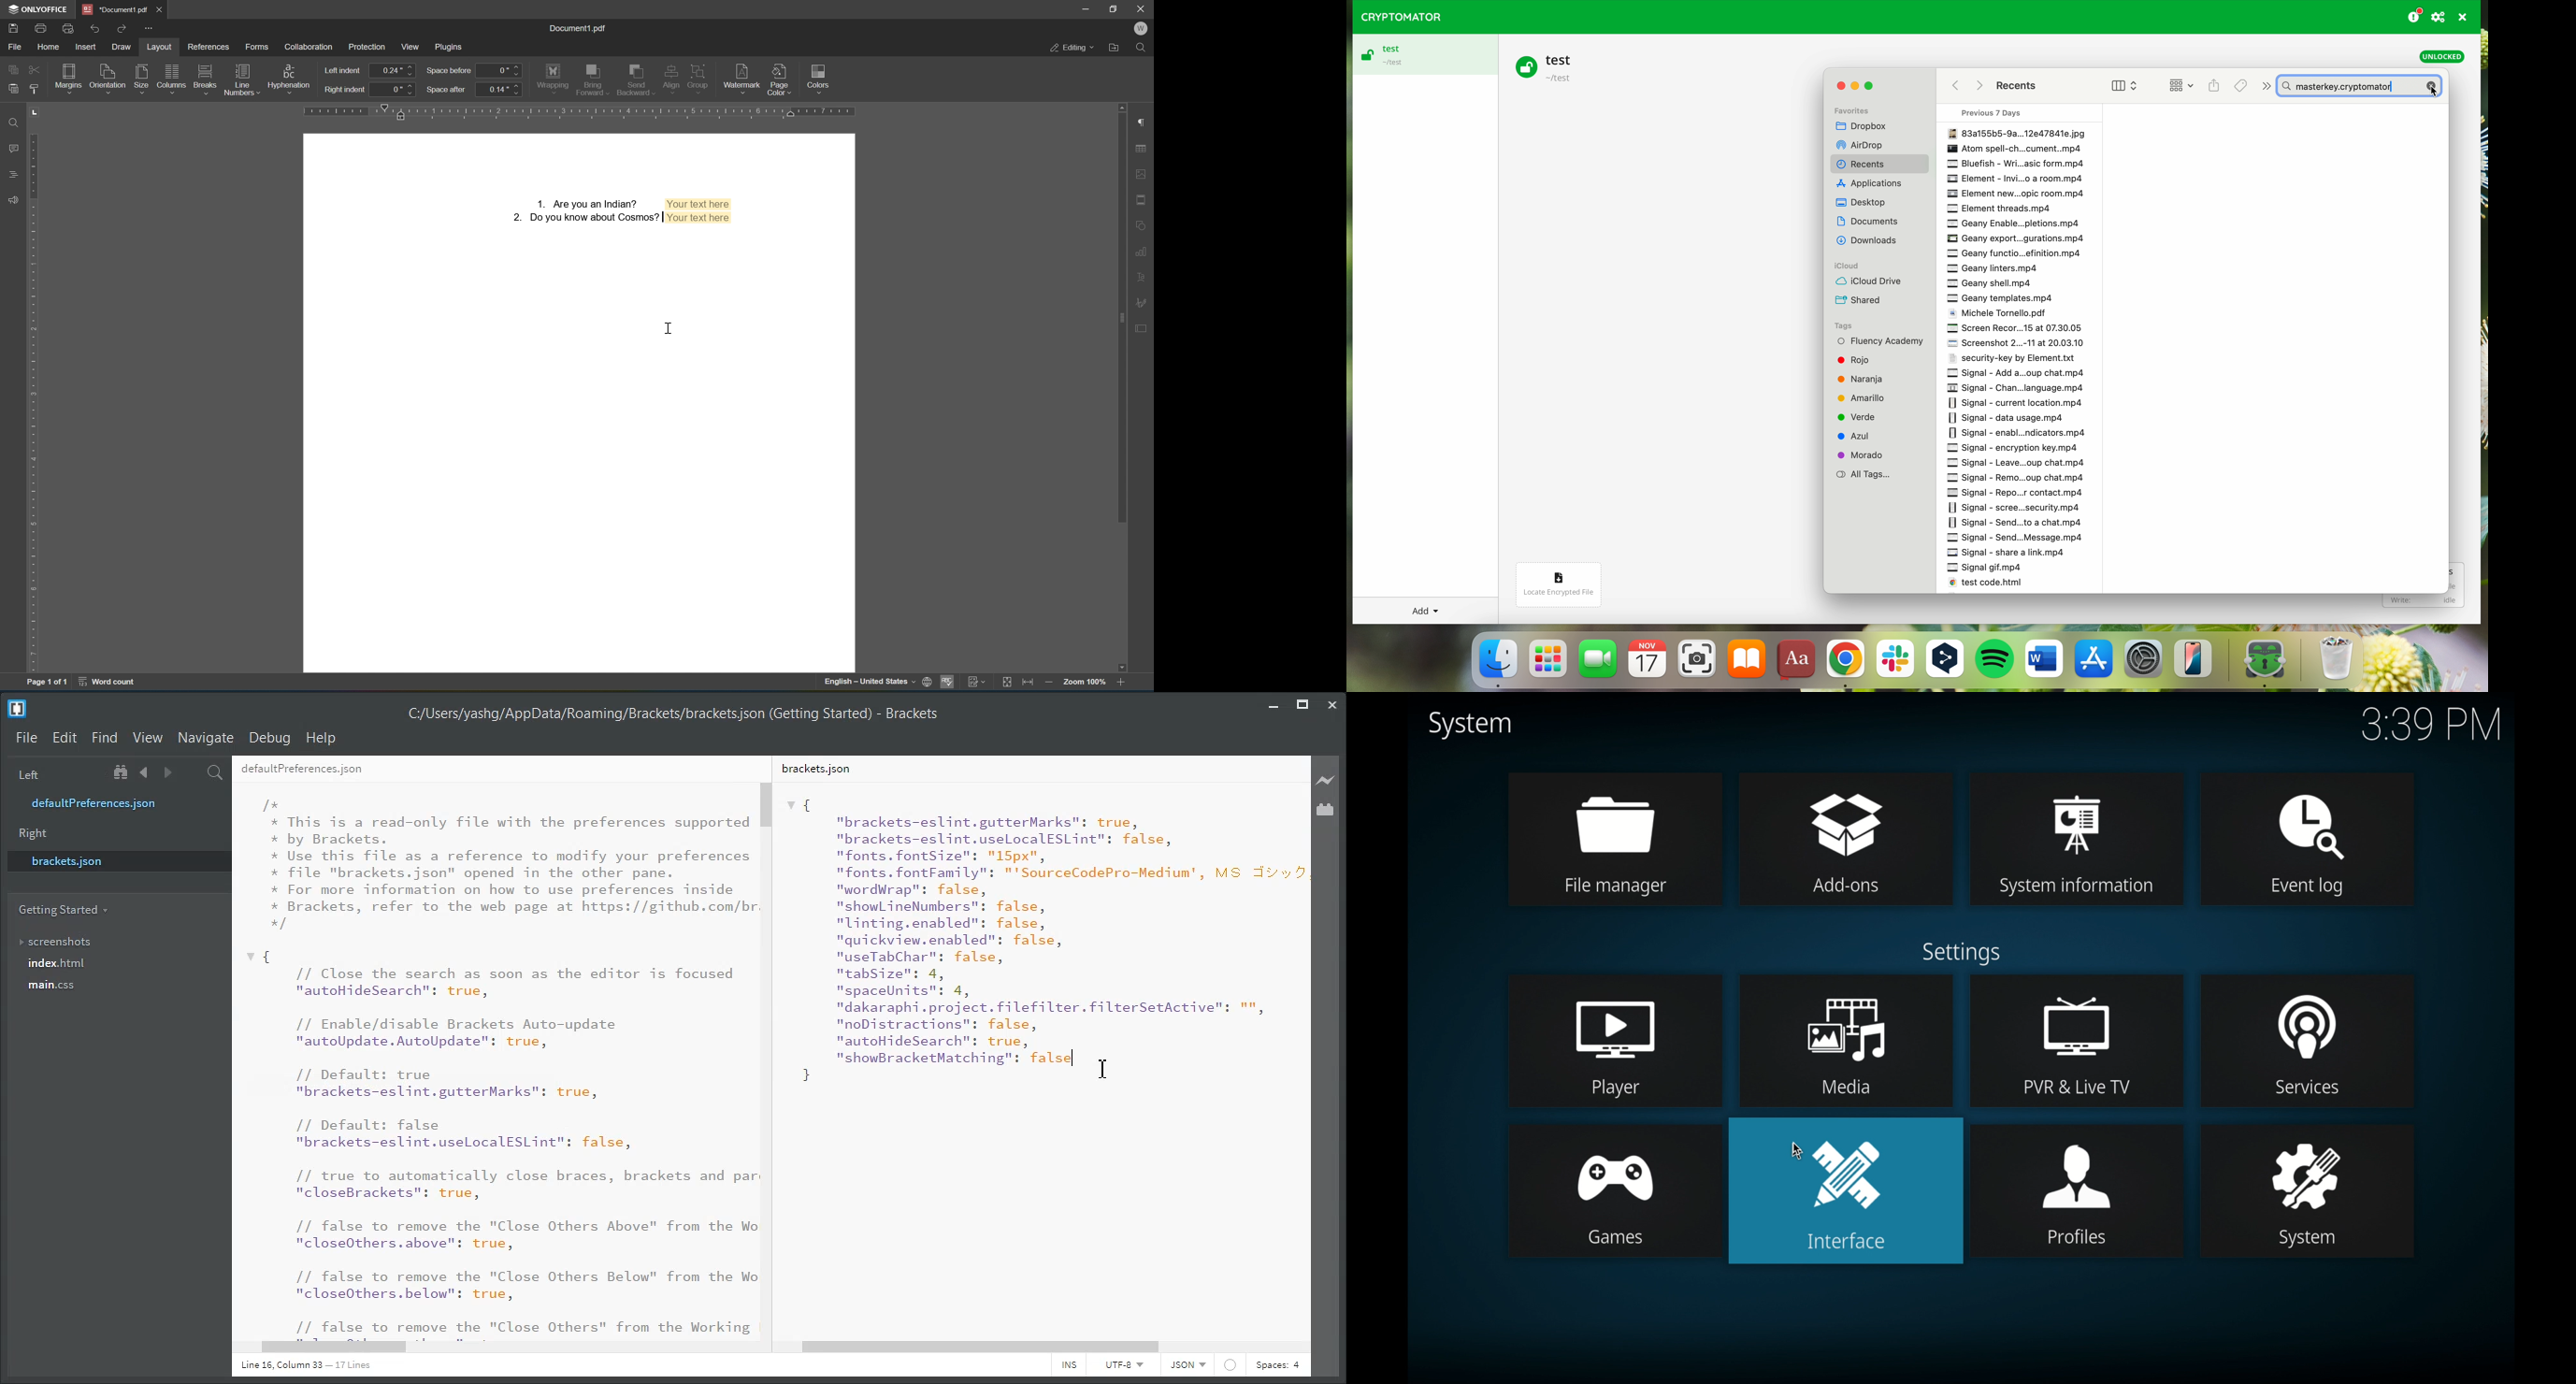 The image size is (2576, 1400). I want to click on document1, so click(115, 9).